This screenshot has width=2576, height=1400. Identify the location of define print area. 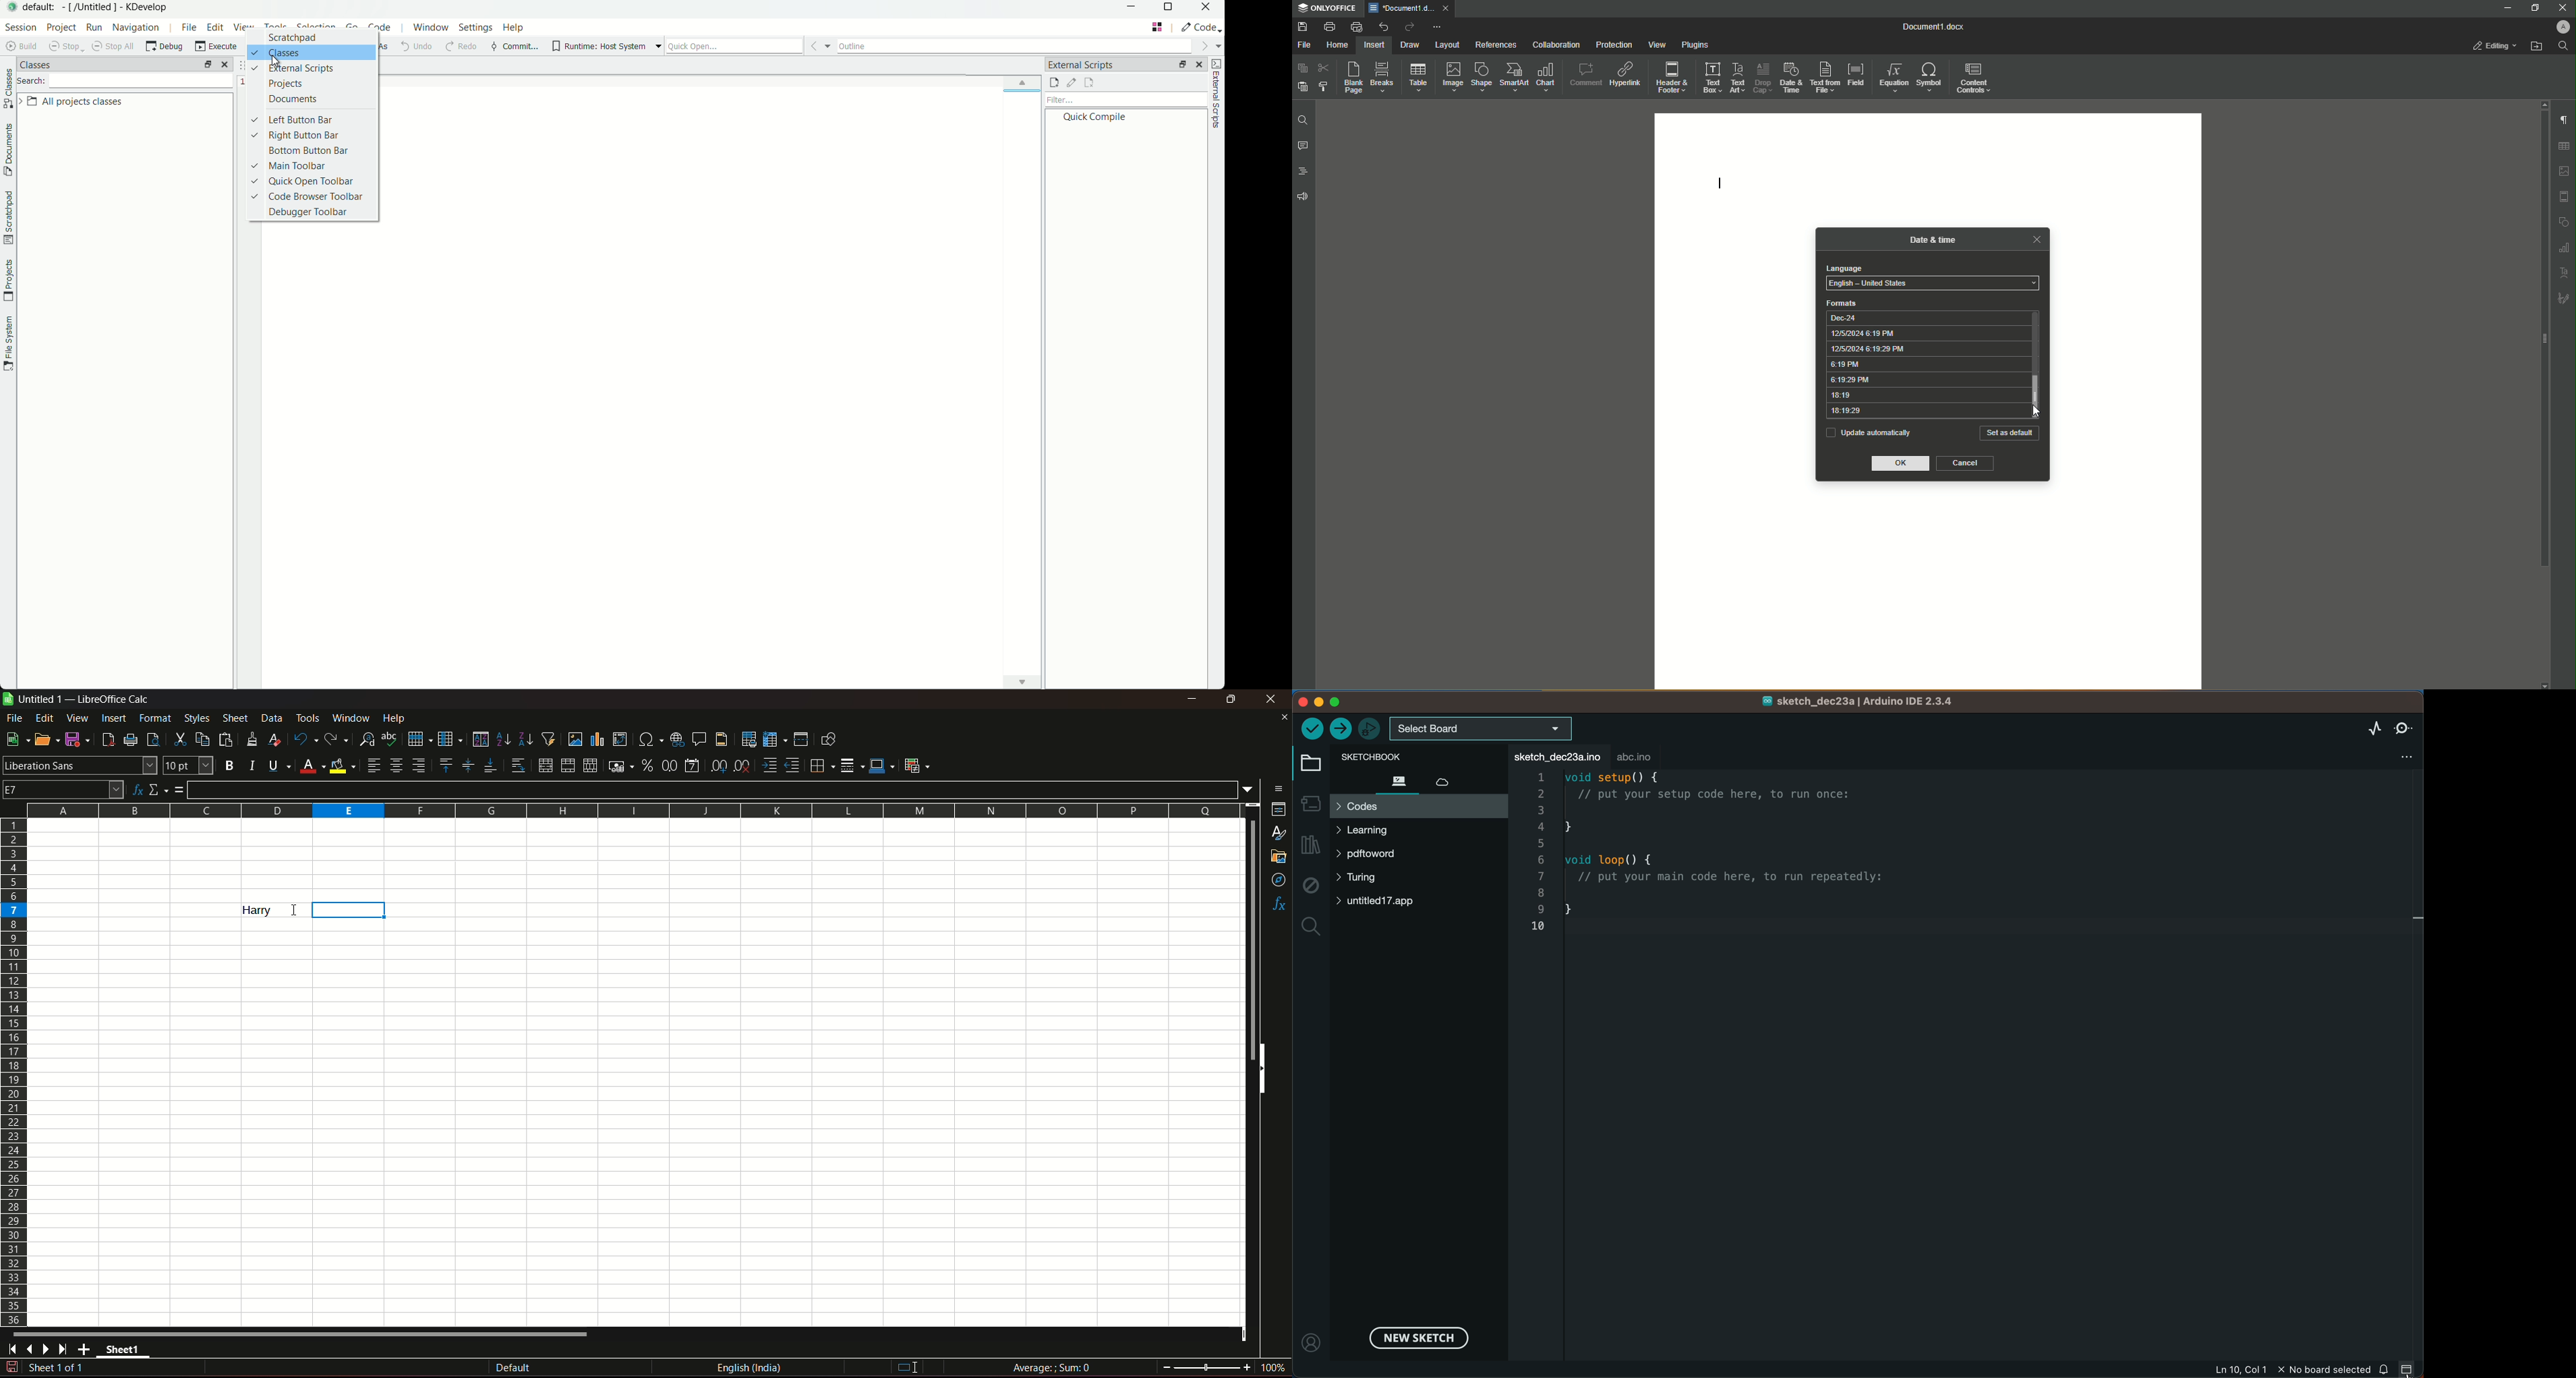
(748, 740).